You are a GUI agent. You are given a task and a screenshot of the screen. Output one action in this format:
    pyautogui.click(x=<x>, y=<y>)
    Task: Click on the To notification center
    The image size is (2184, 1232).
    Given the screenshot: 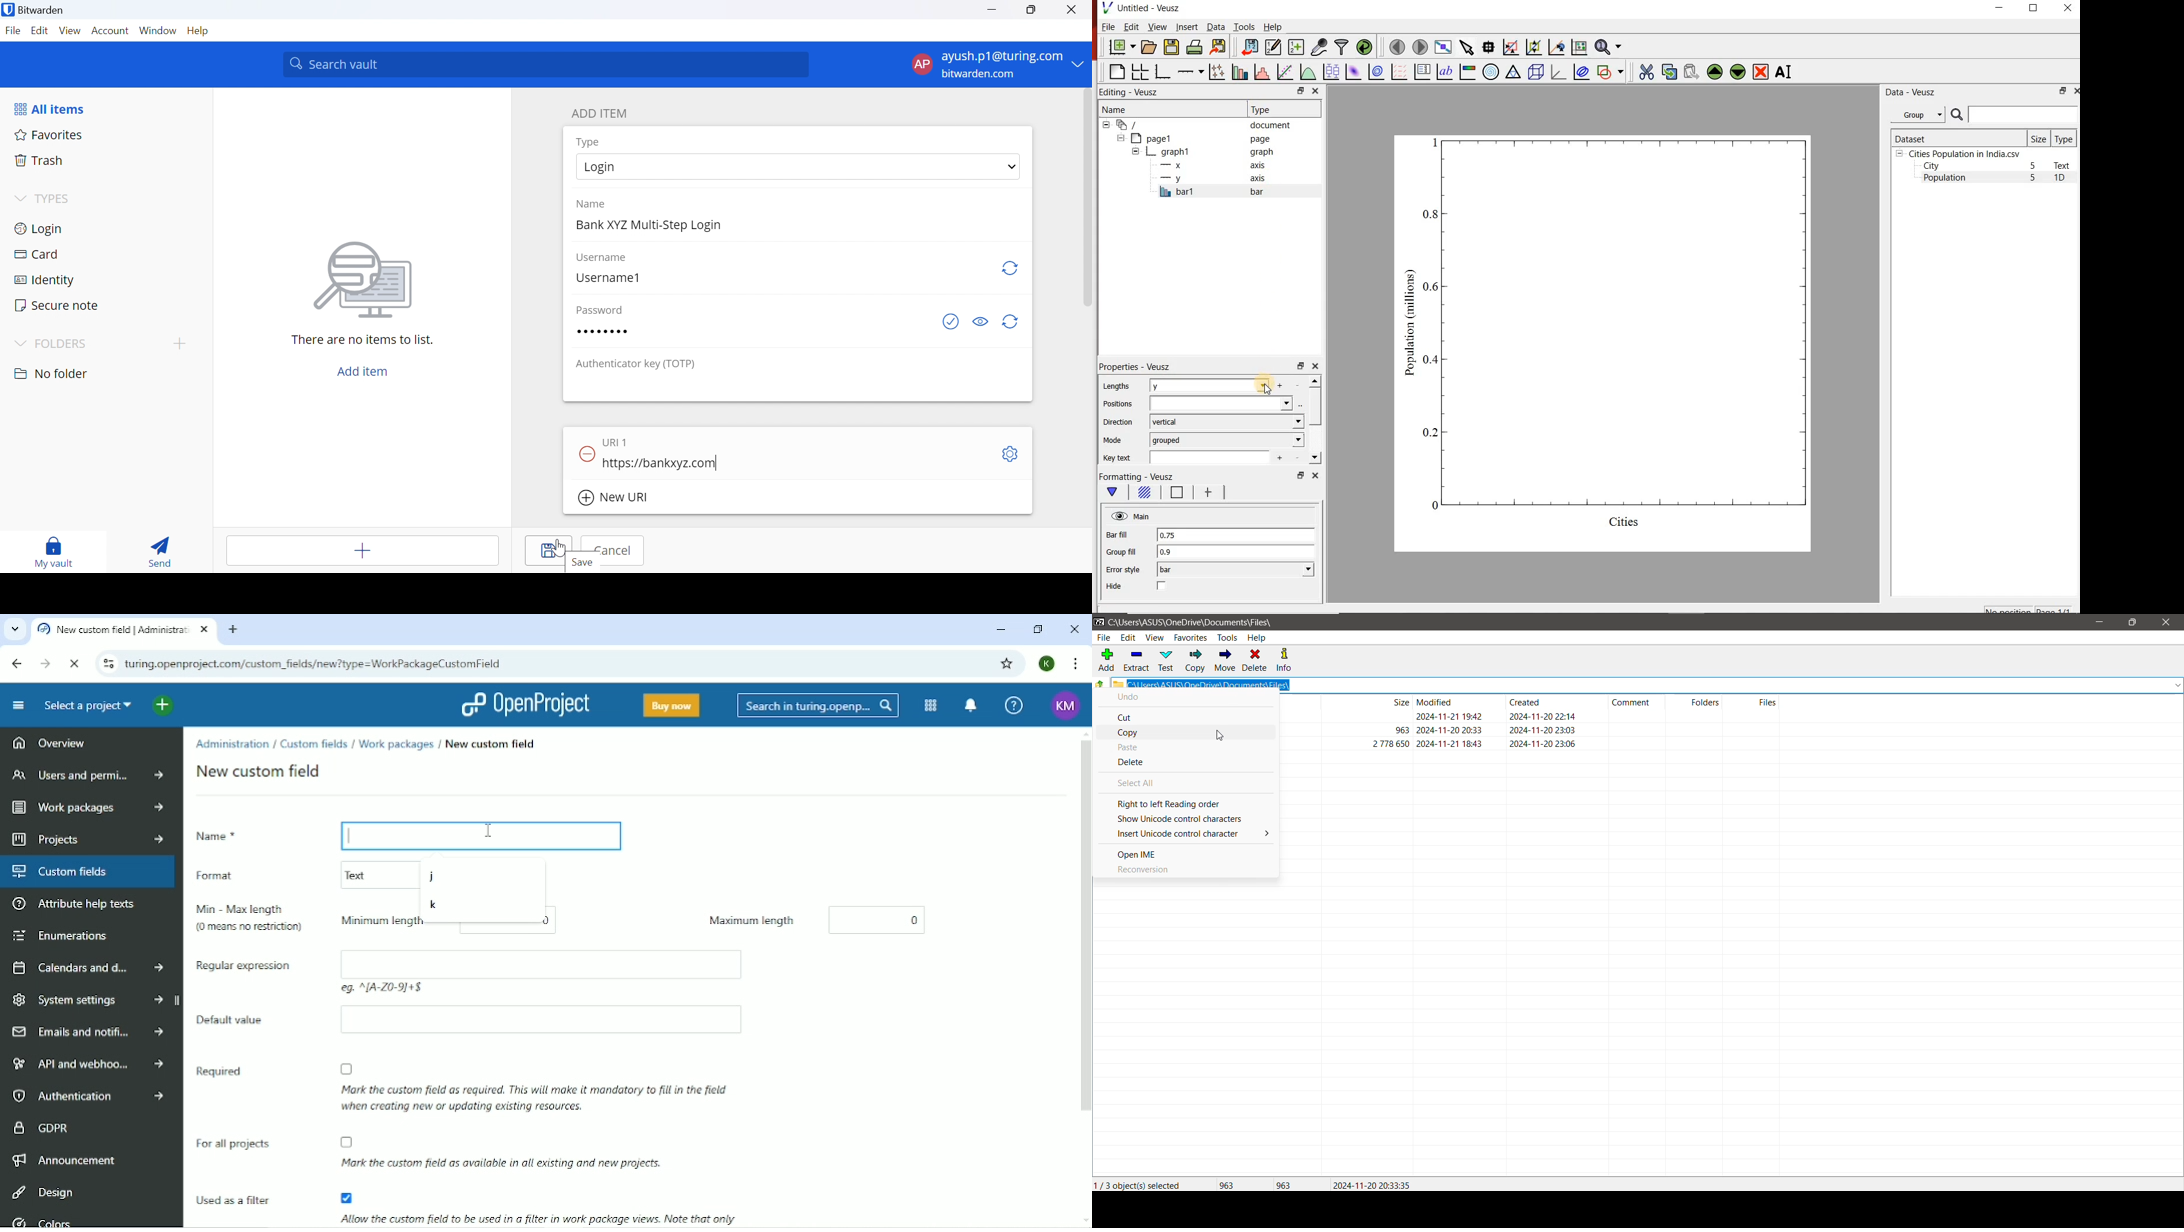 What is the action you would take?
    pyautogui.click(x=971, y=706)
    